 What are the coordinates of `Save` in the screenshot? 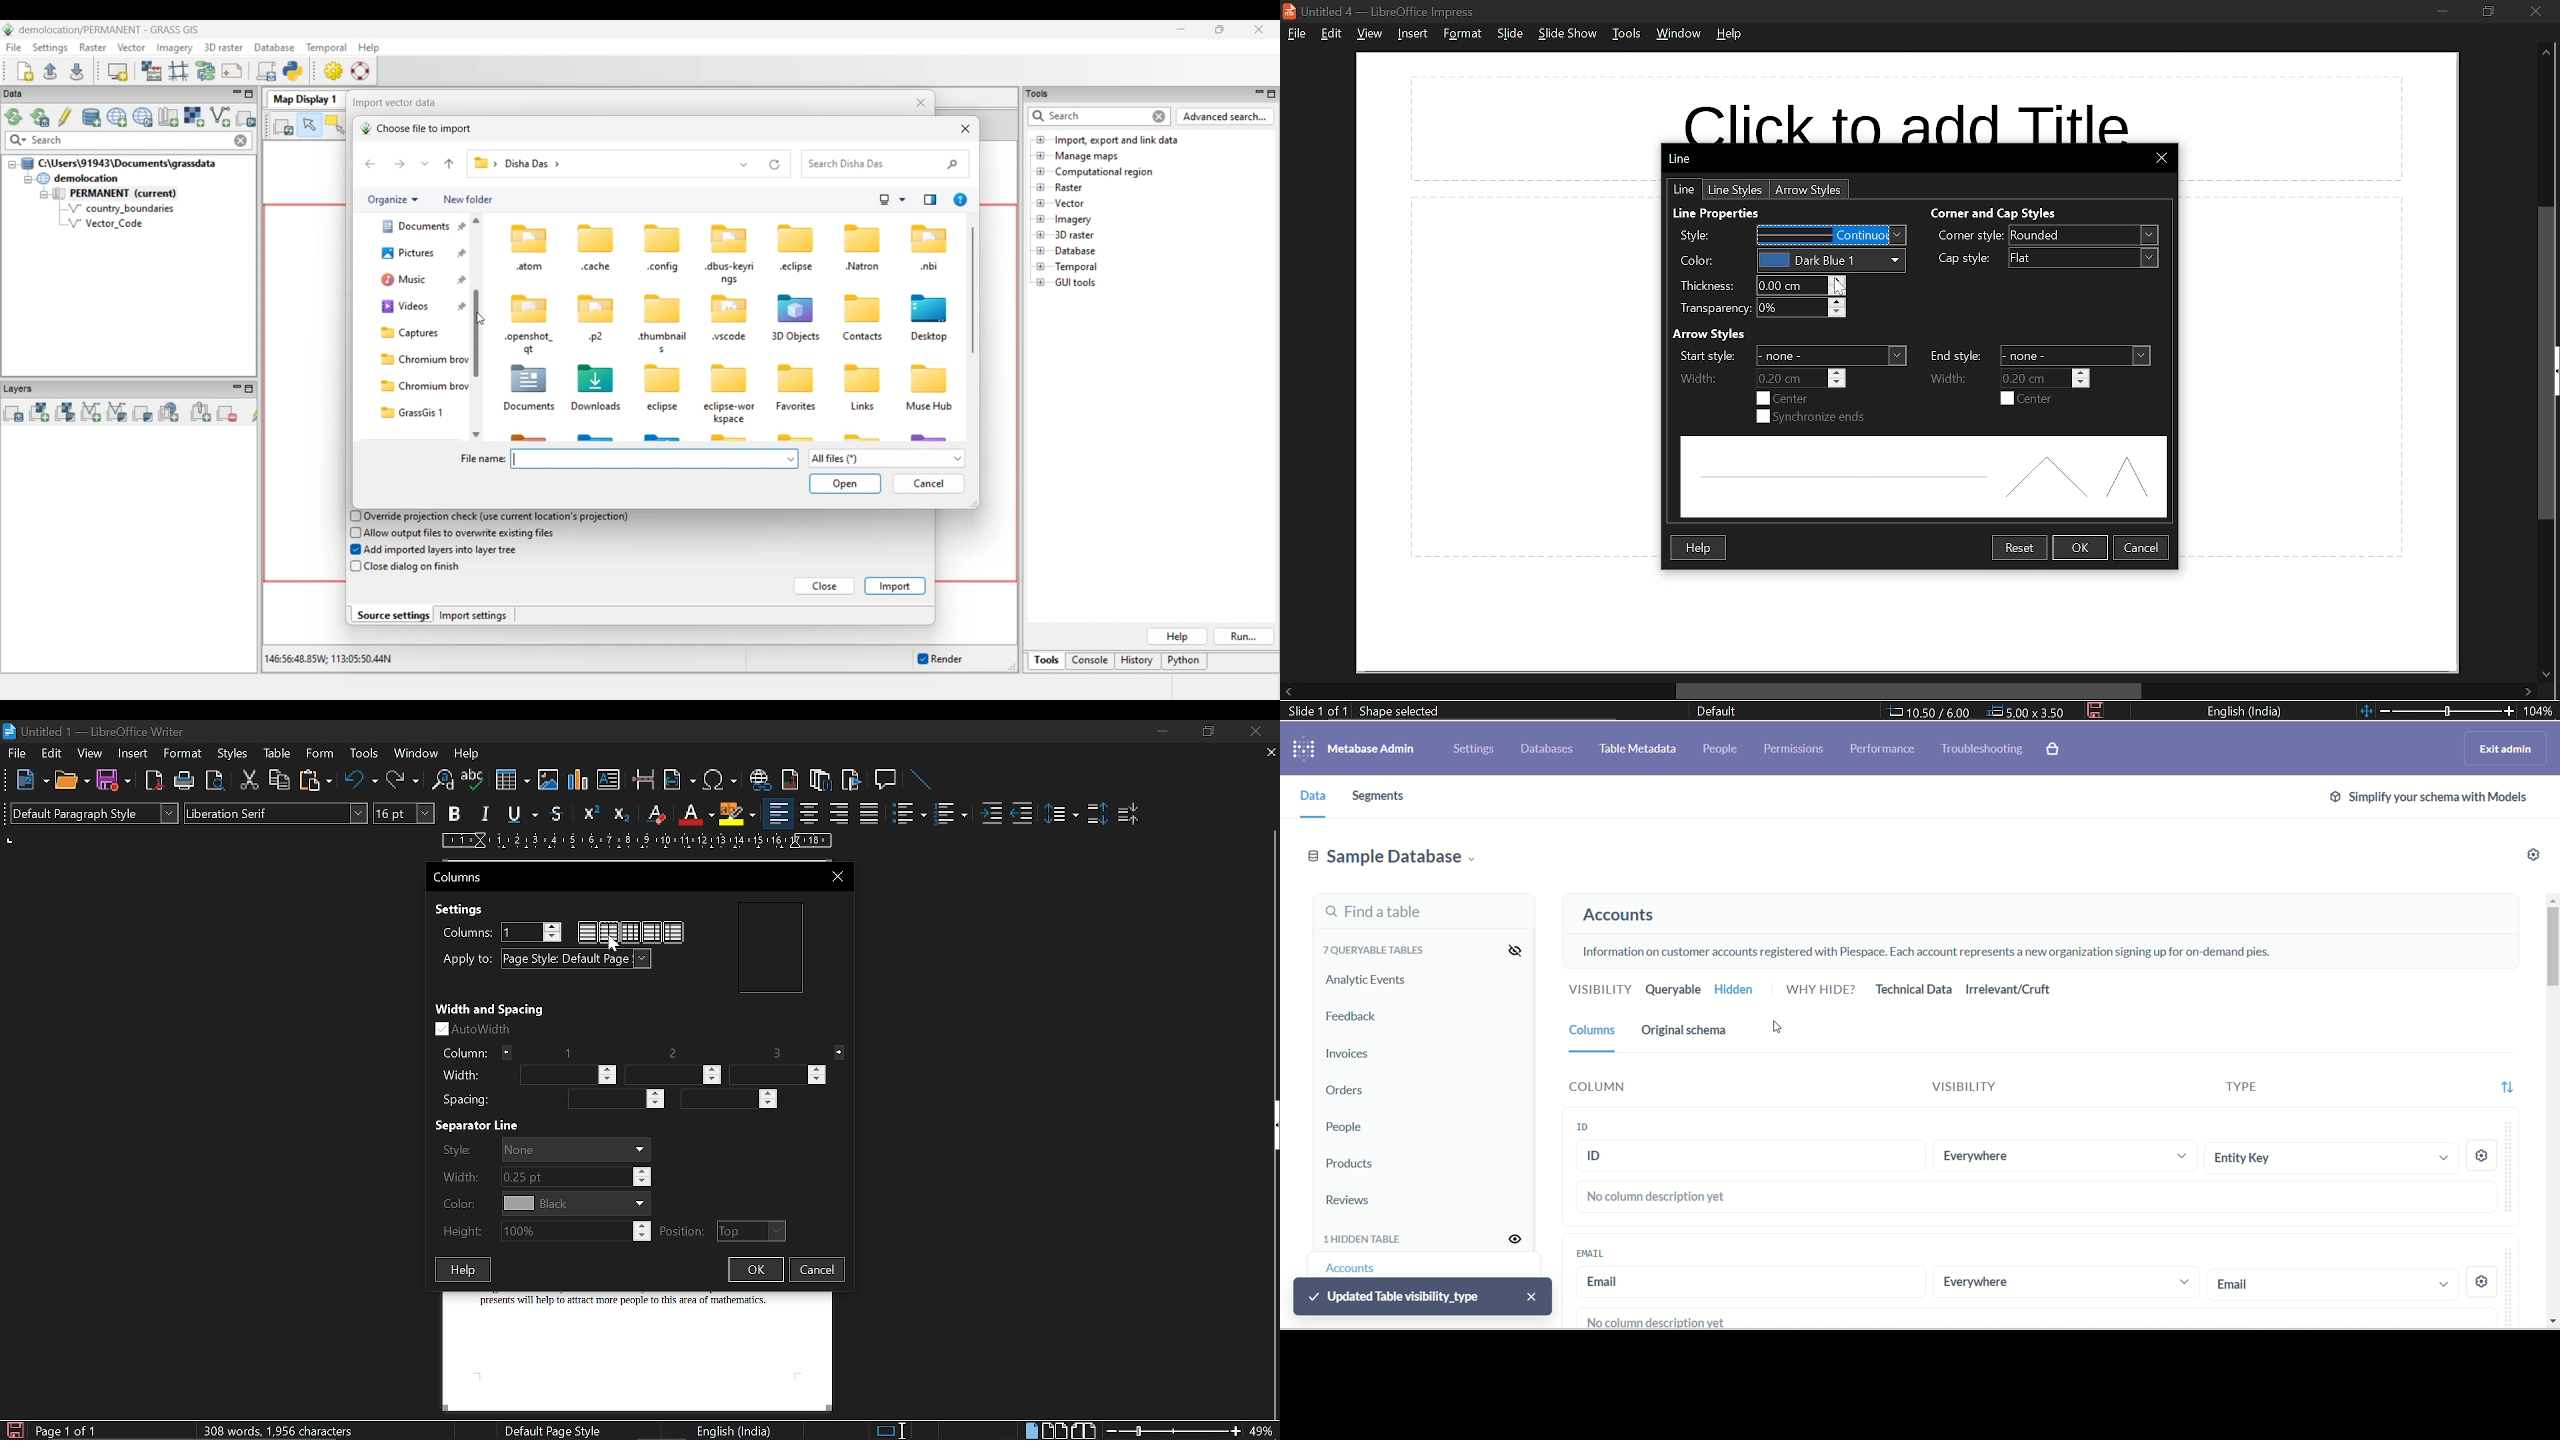 It's located at (114, 783).